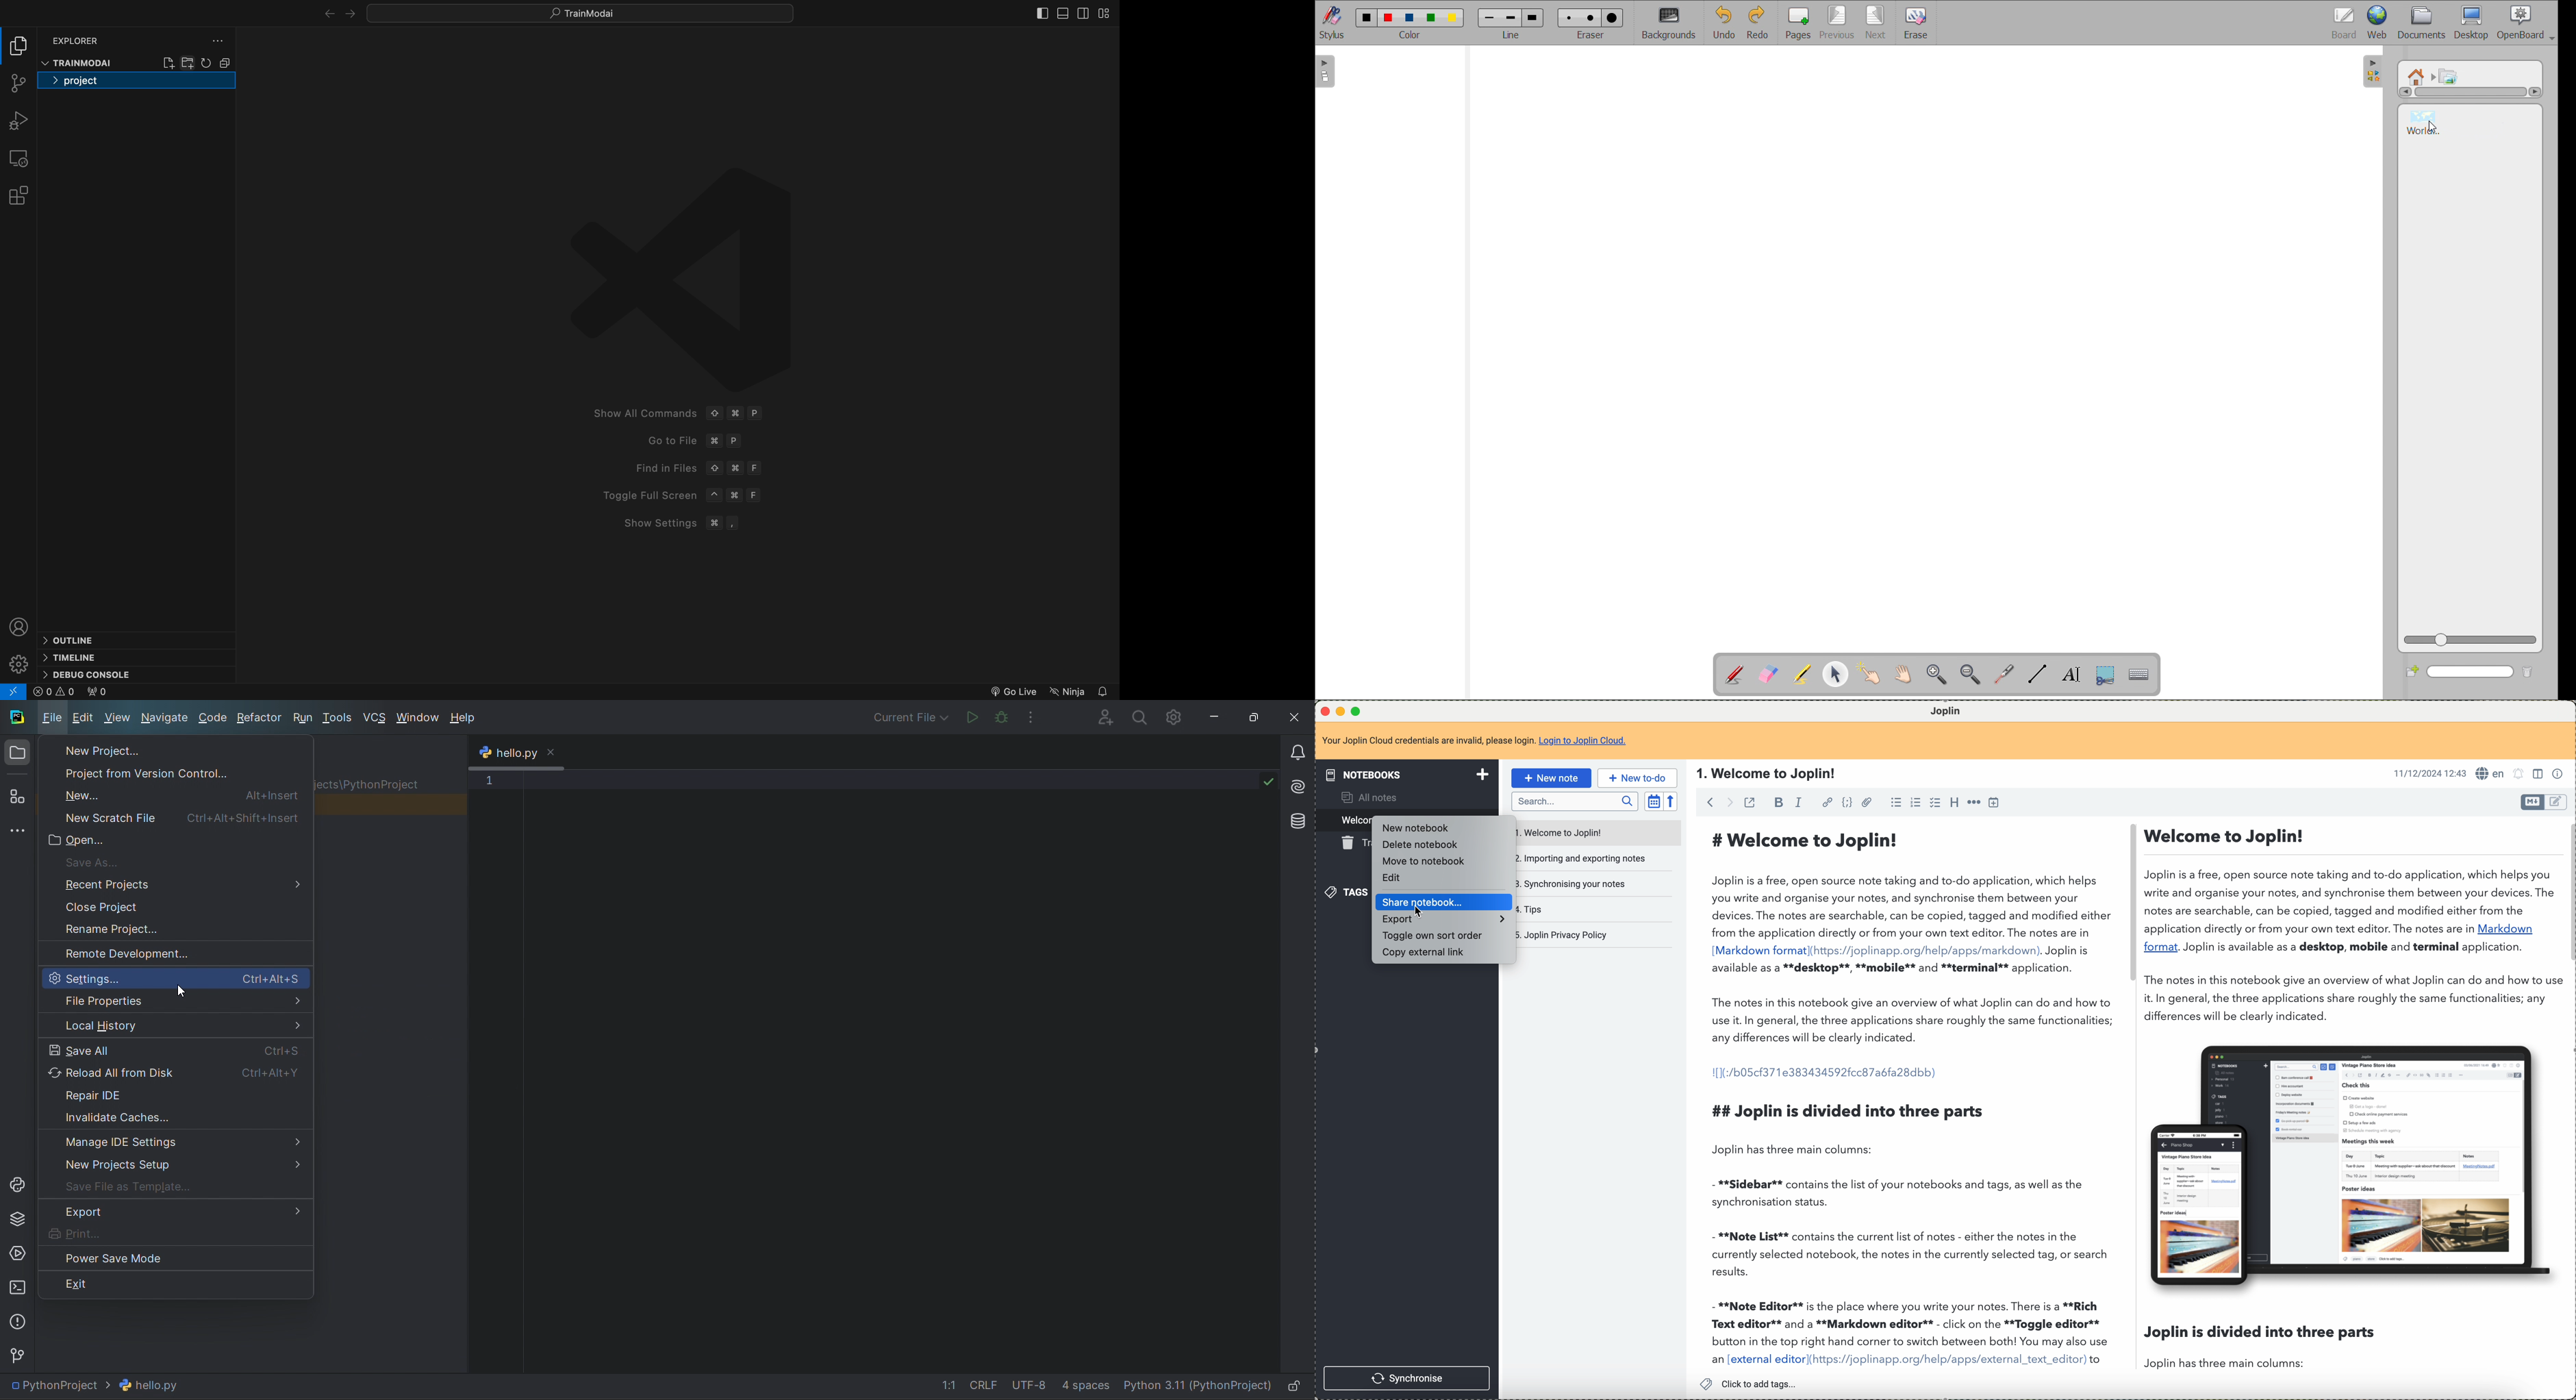 The height and width of the screenshot is (1400, 2576). Describe the element at coordinates (14, 691) in the screenshot. I see `error logs` at that location.